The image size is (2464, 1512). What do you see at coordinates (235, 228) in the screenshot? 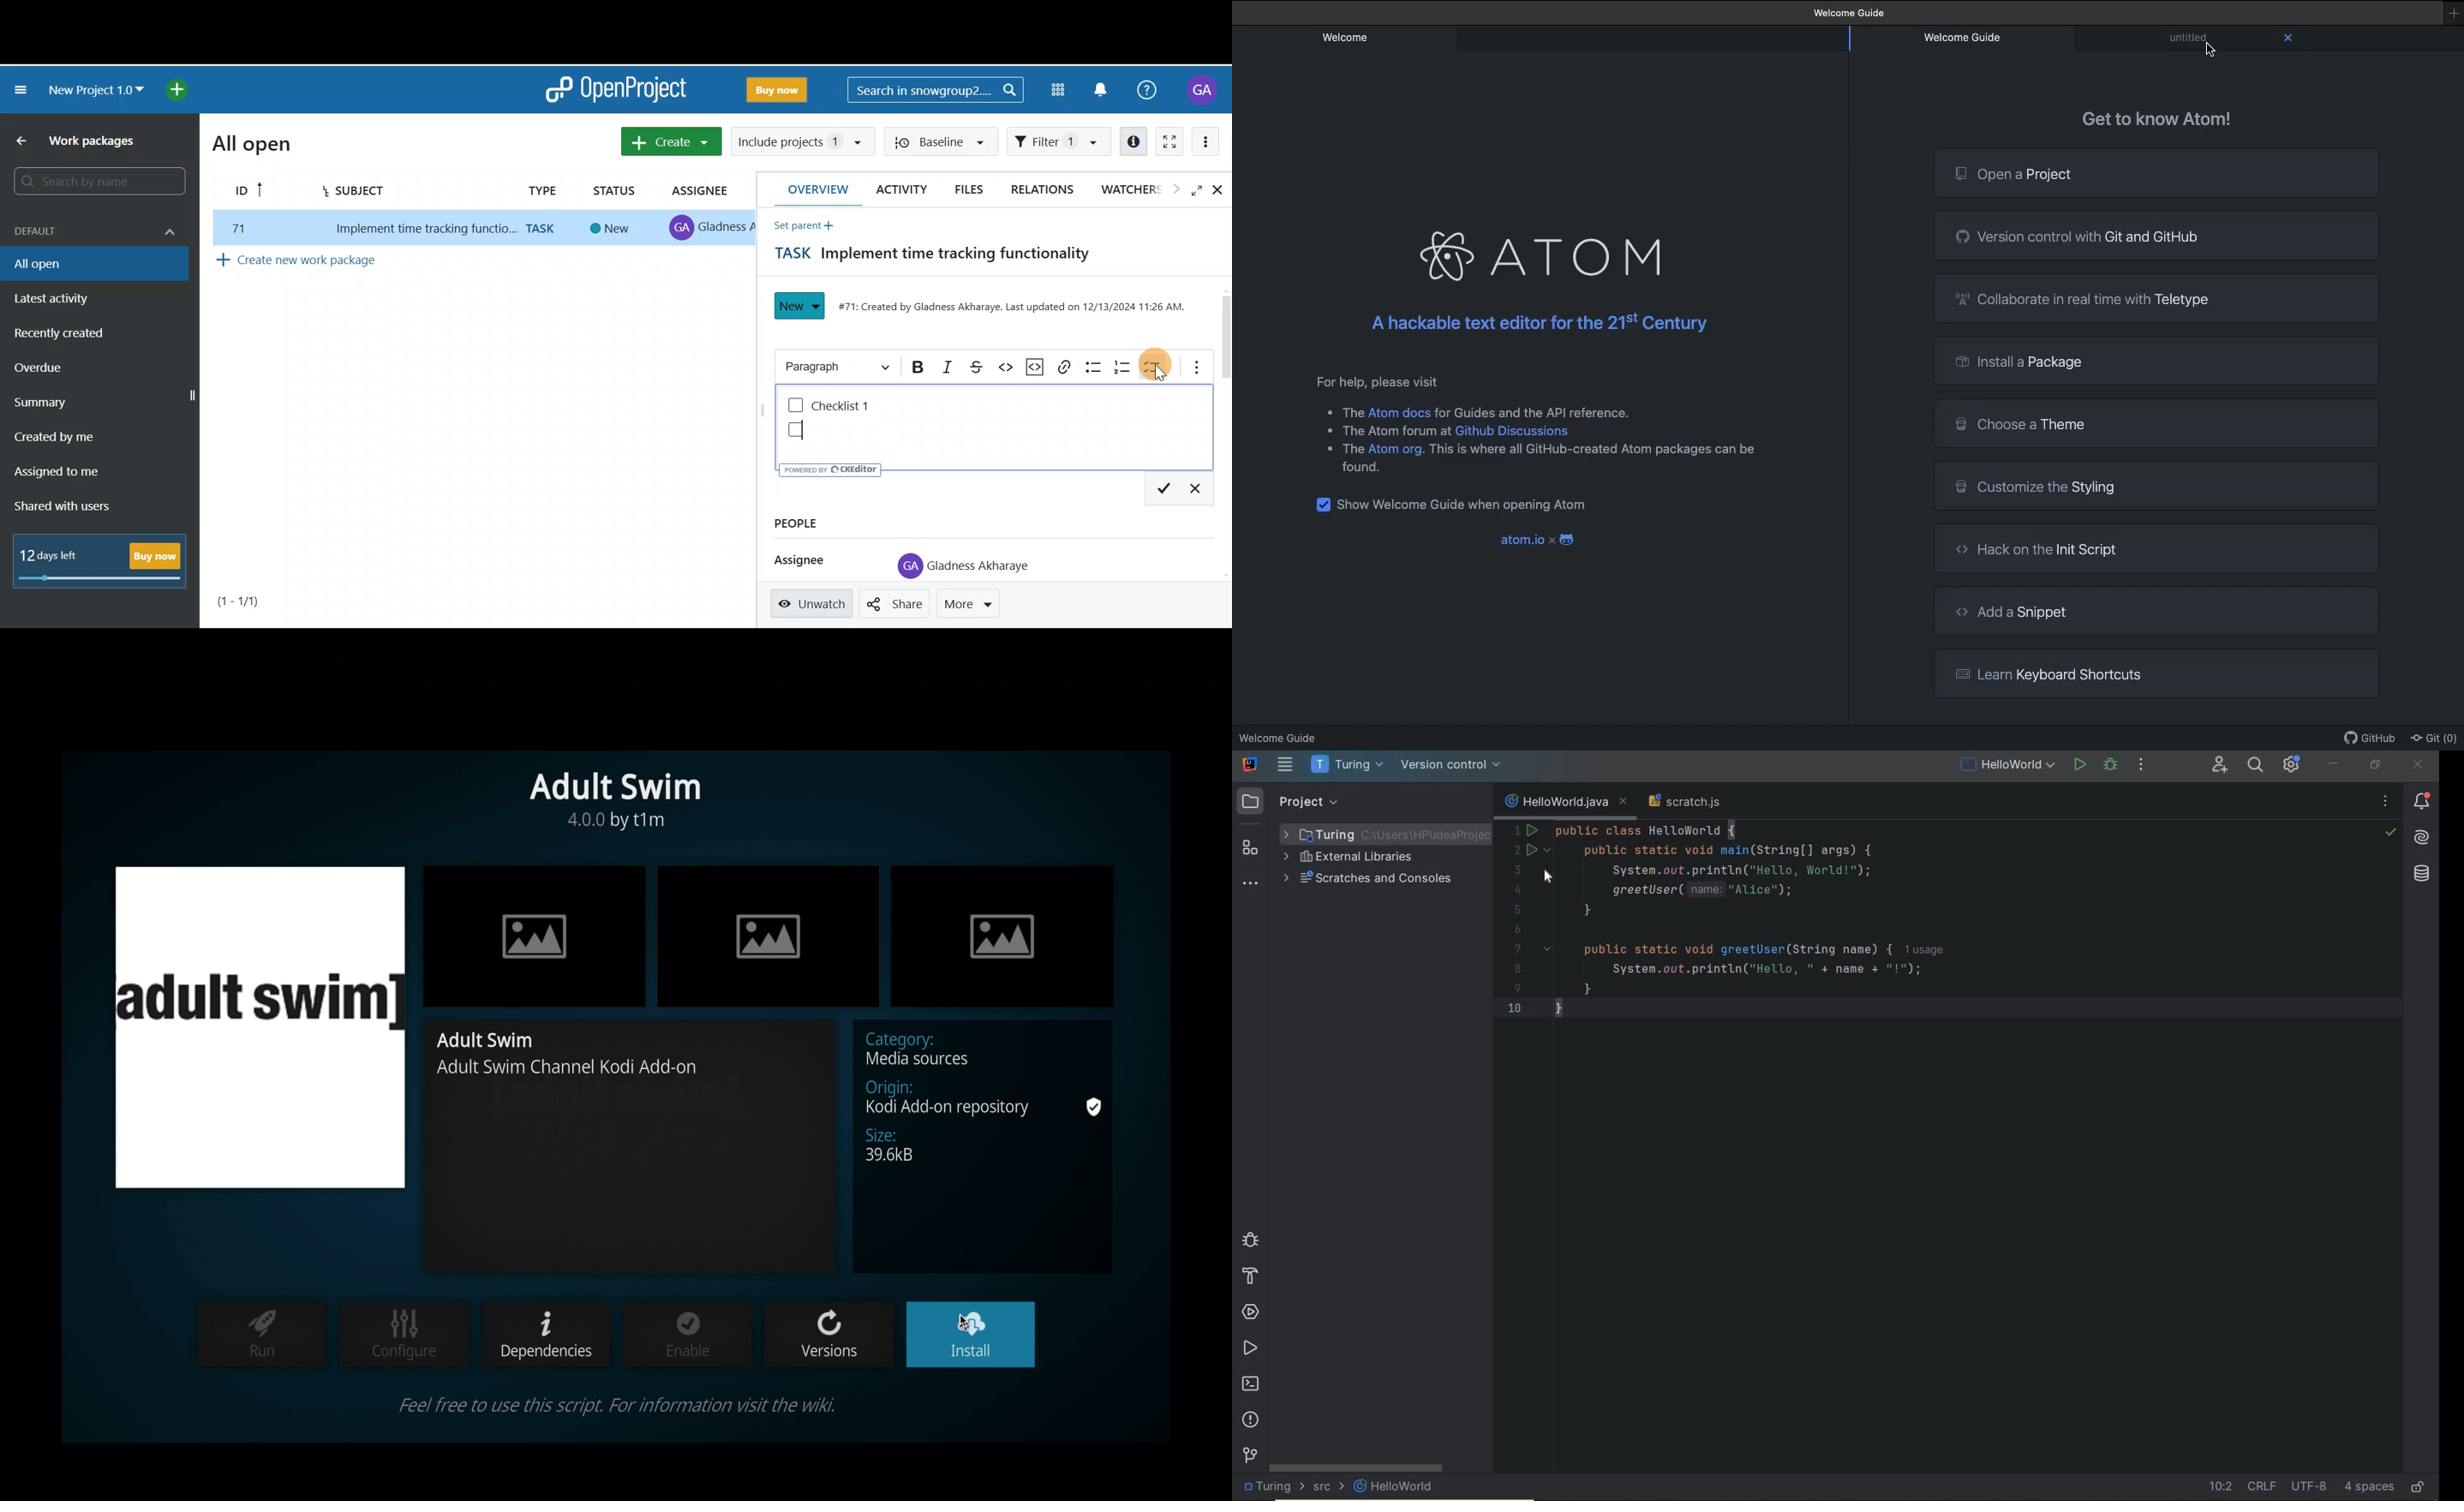
I see `77` at bounding box center [235, 228].